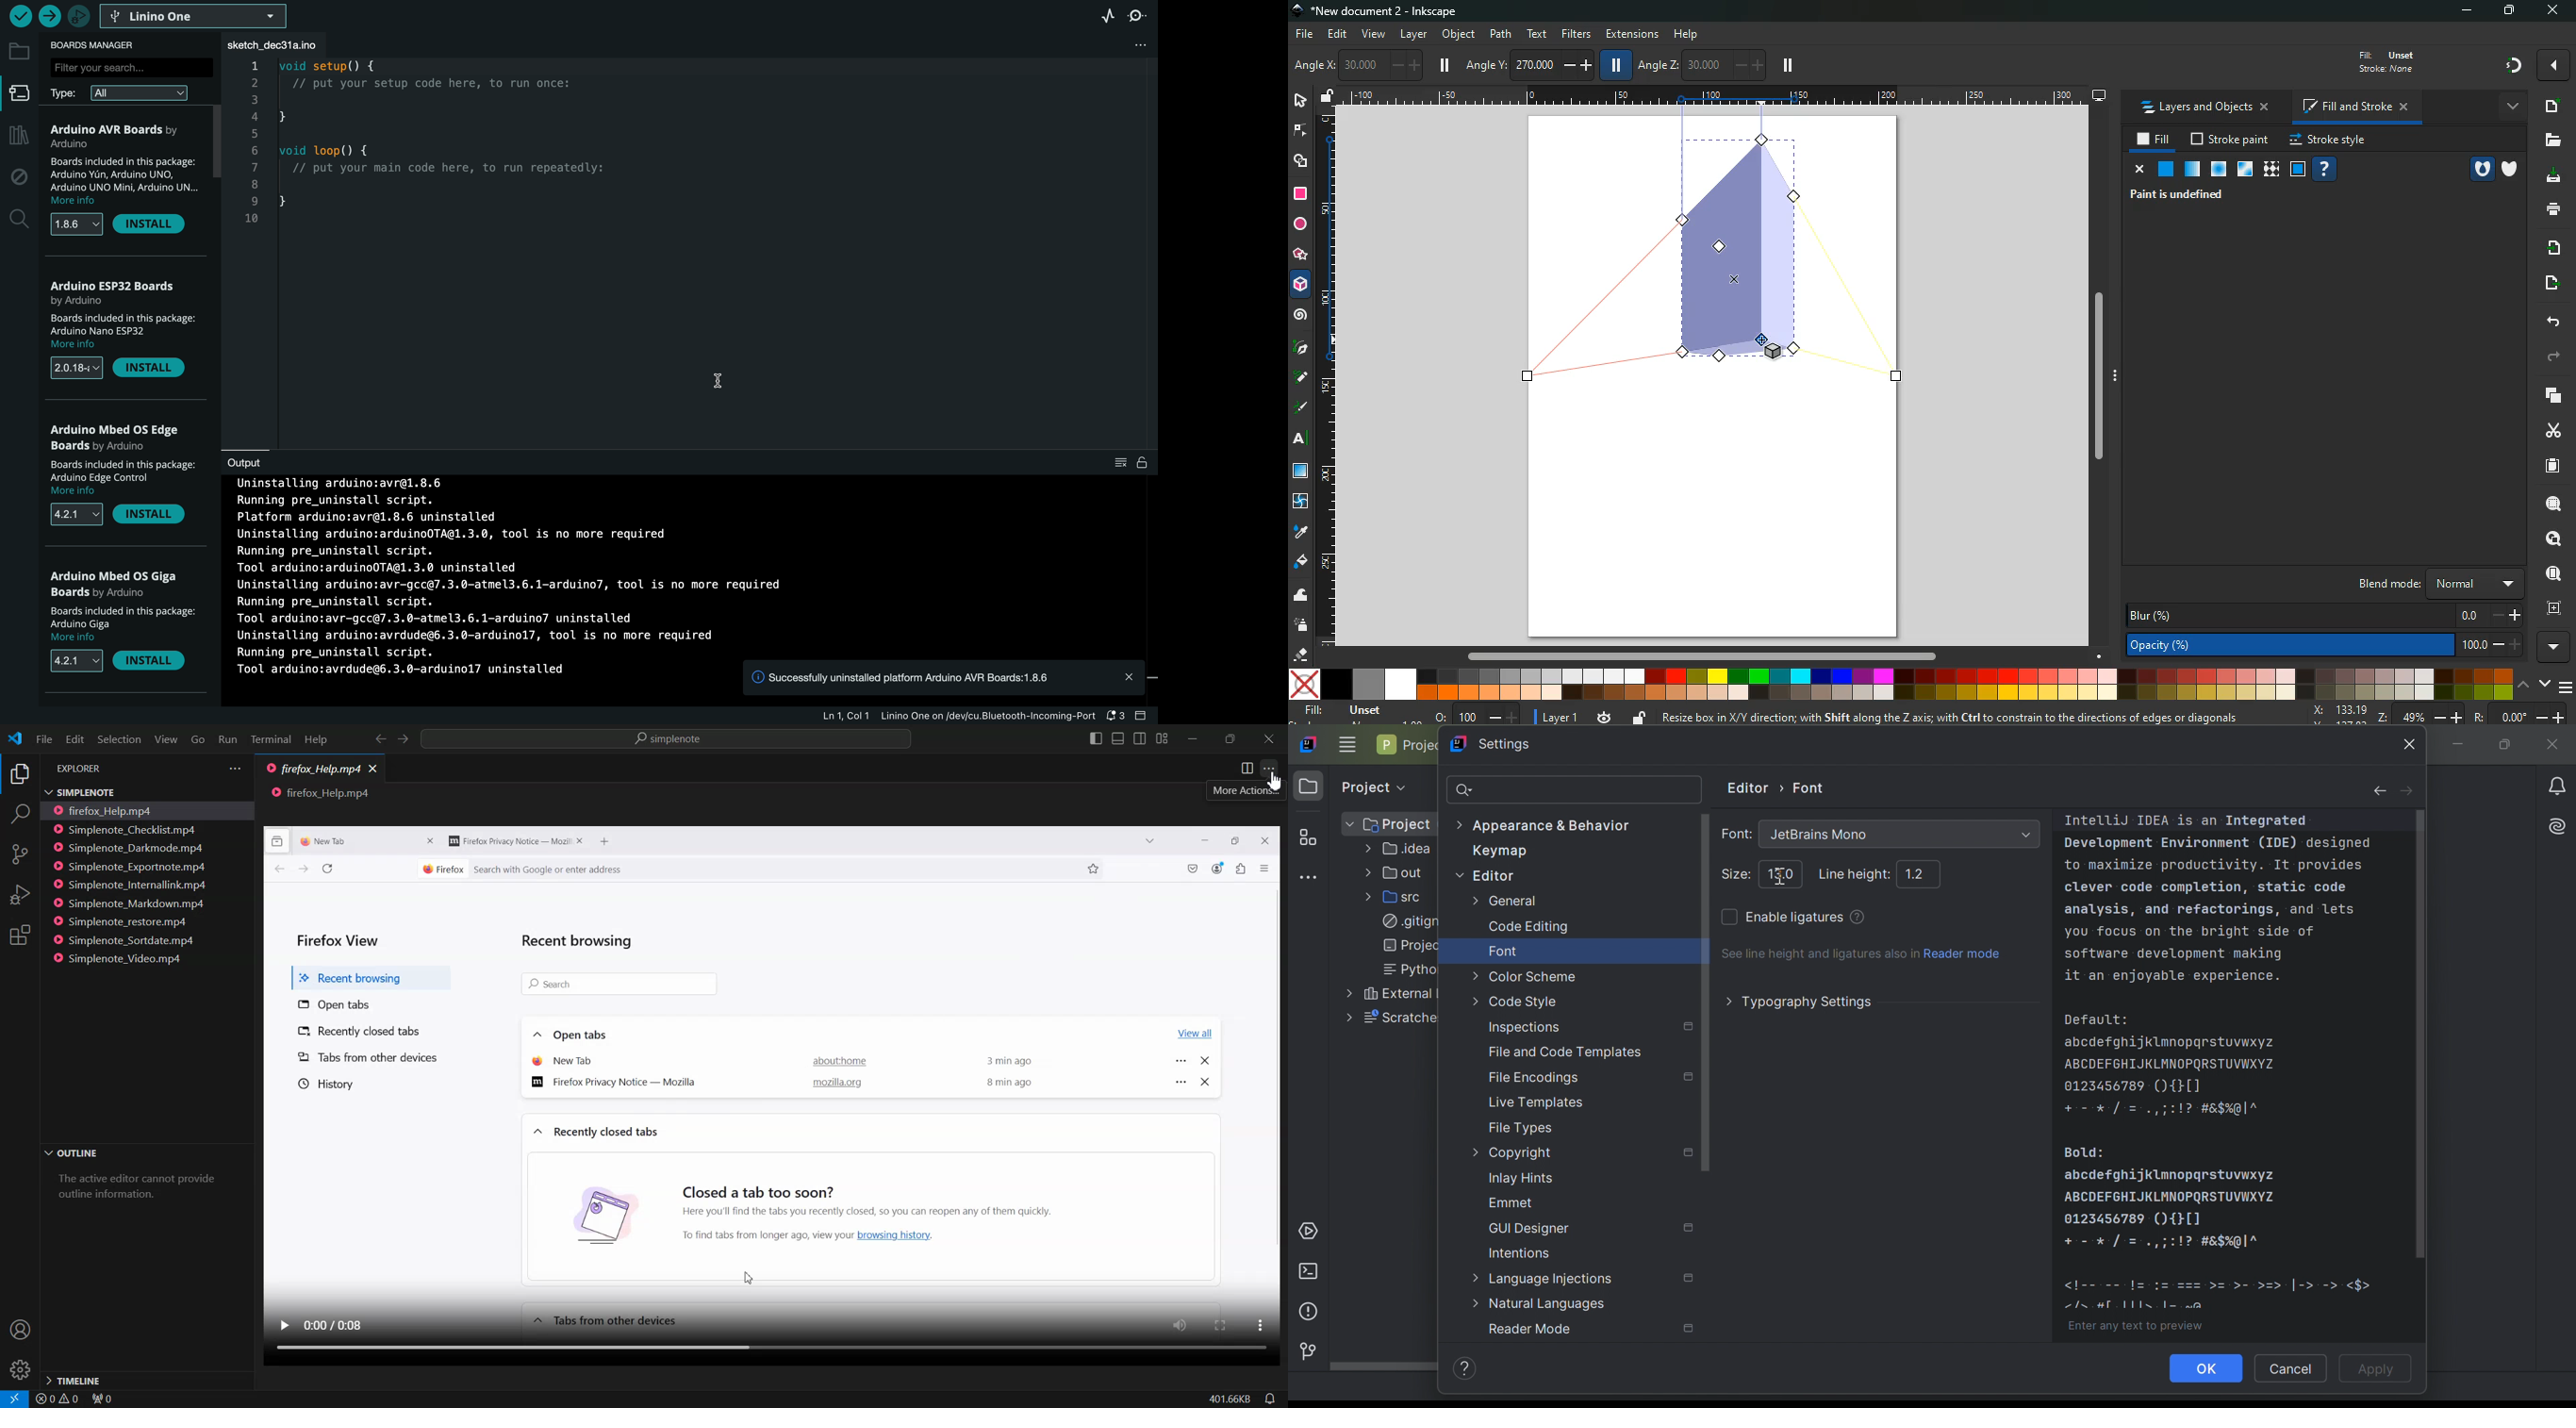  What do you see at coordinates (1389, 993) in the screenshot?
I see `External` at bounding box center [1389, 993].